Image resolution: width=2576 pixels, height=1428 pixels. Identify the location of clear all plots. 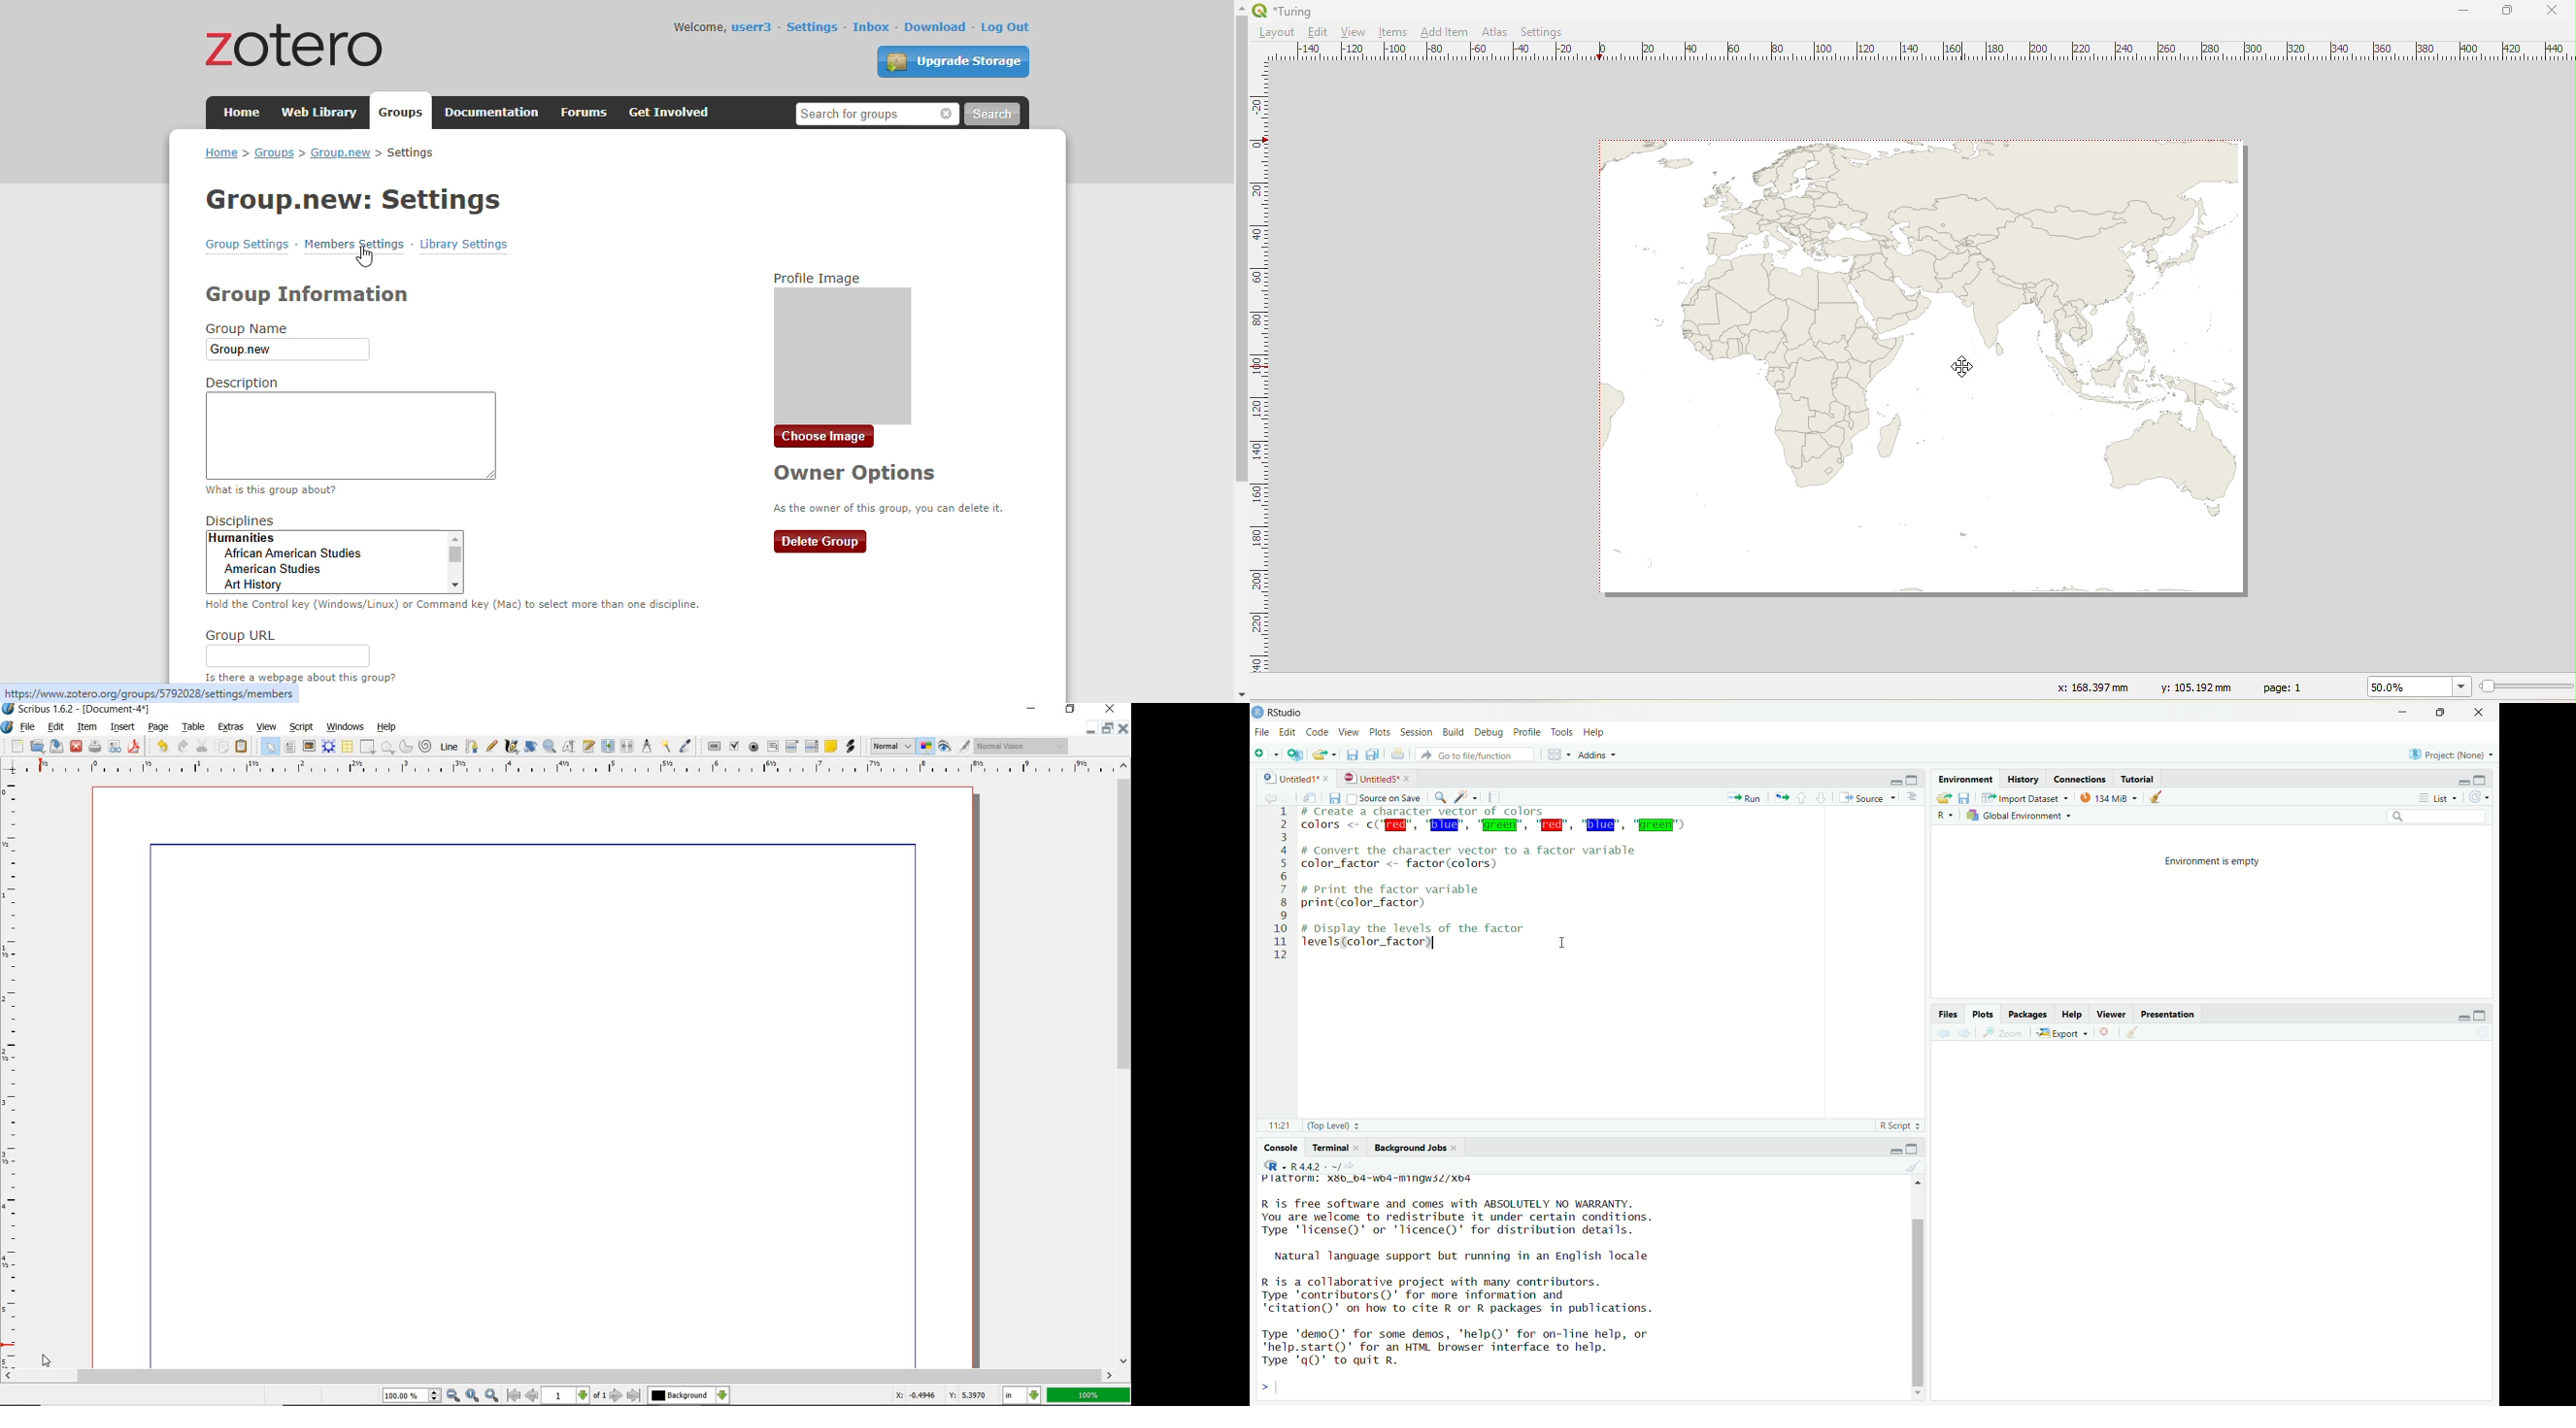
(2132, 1033).